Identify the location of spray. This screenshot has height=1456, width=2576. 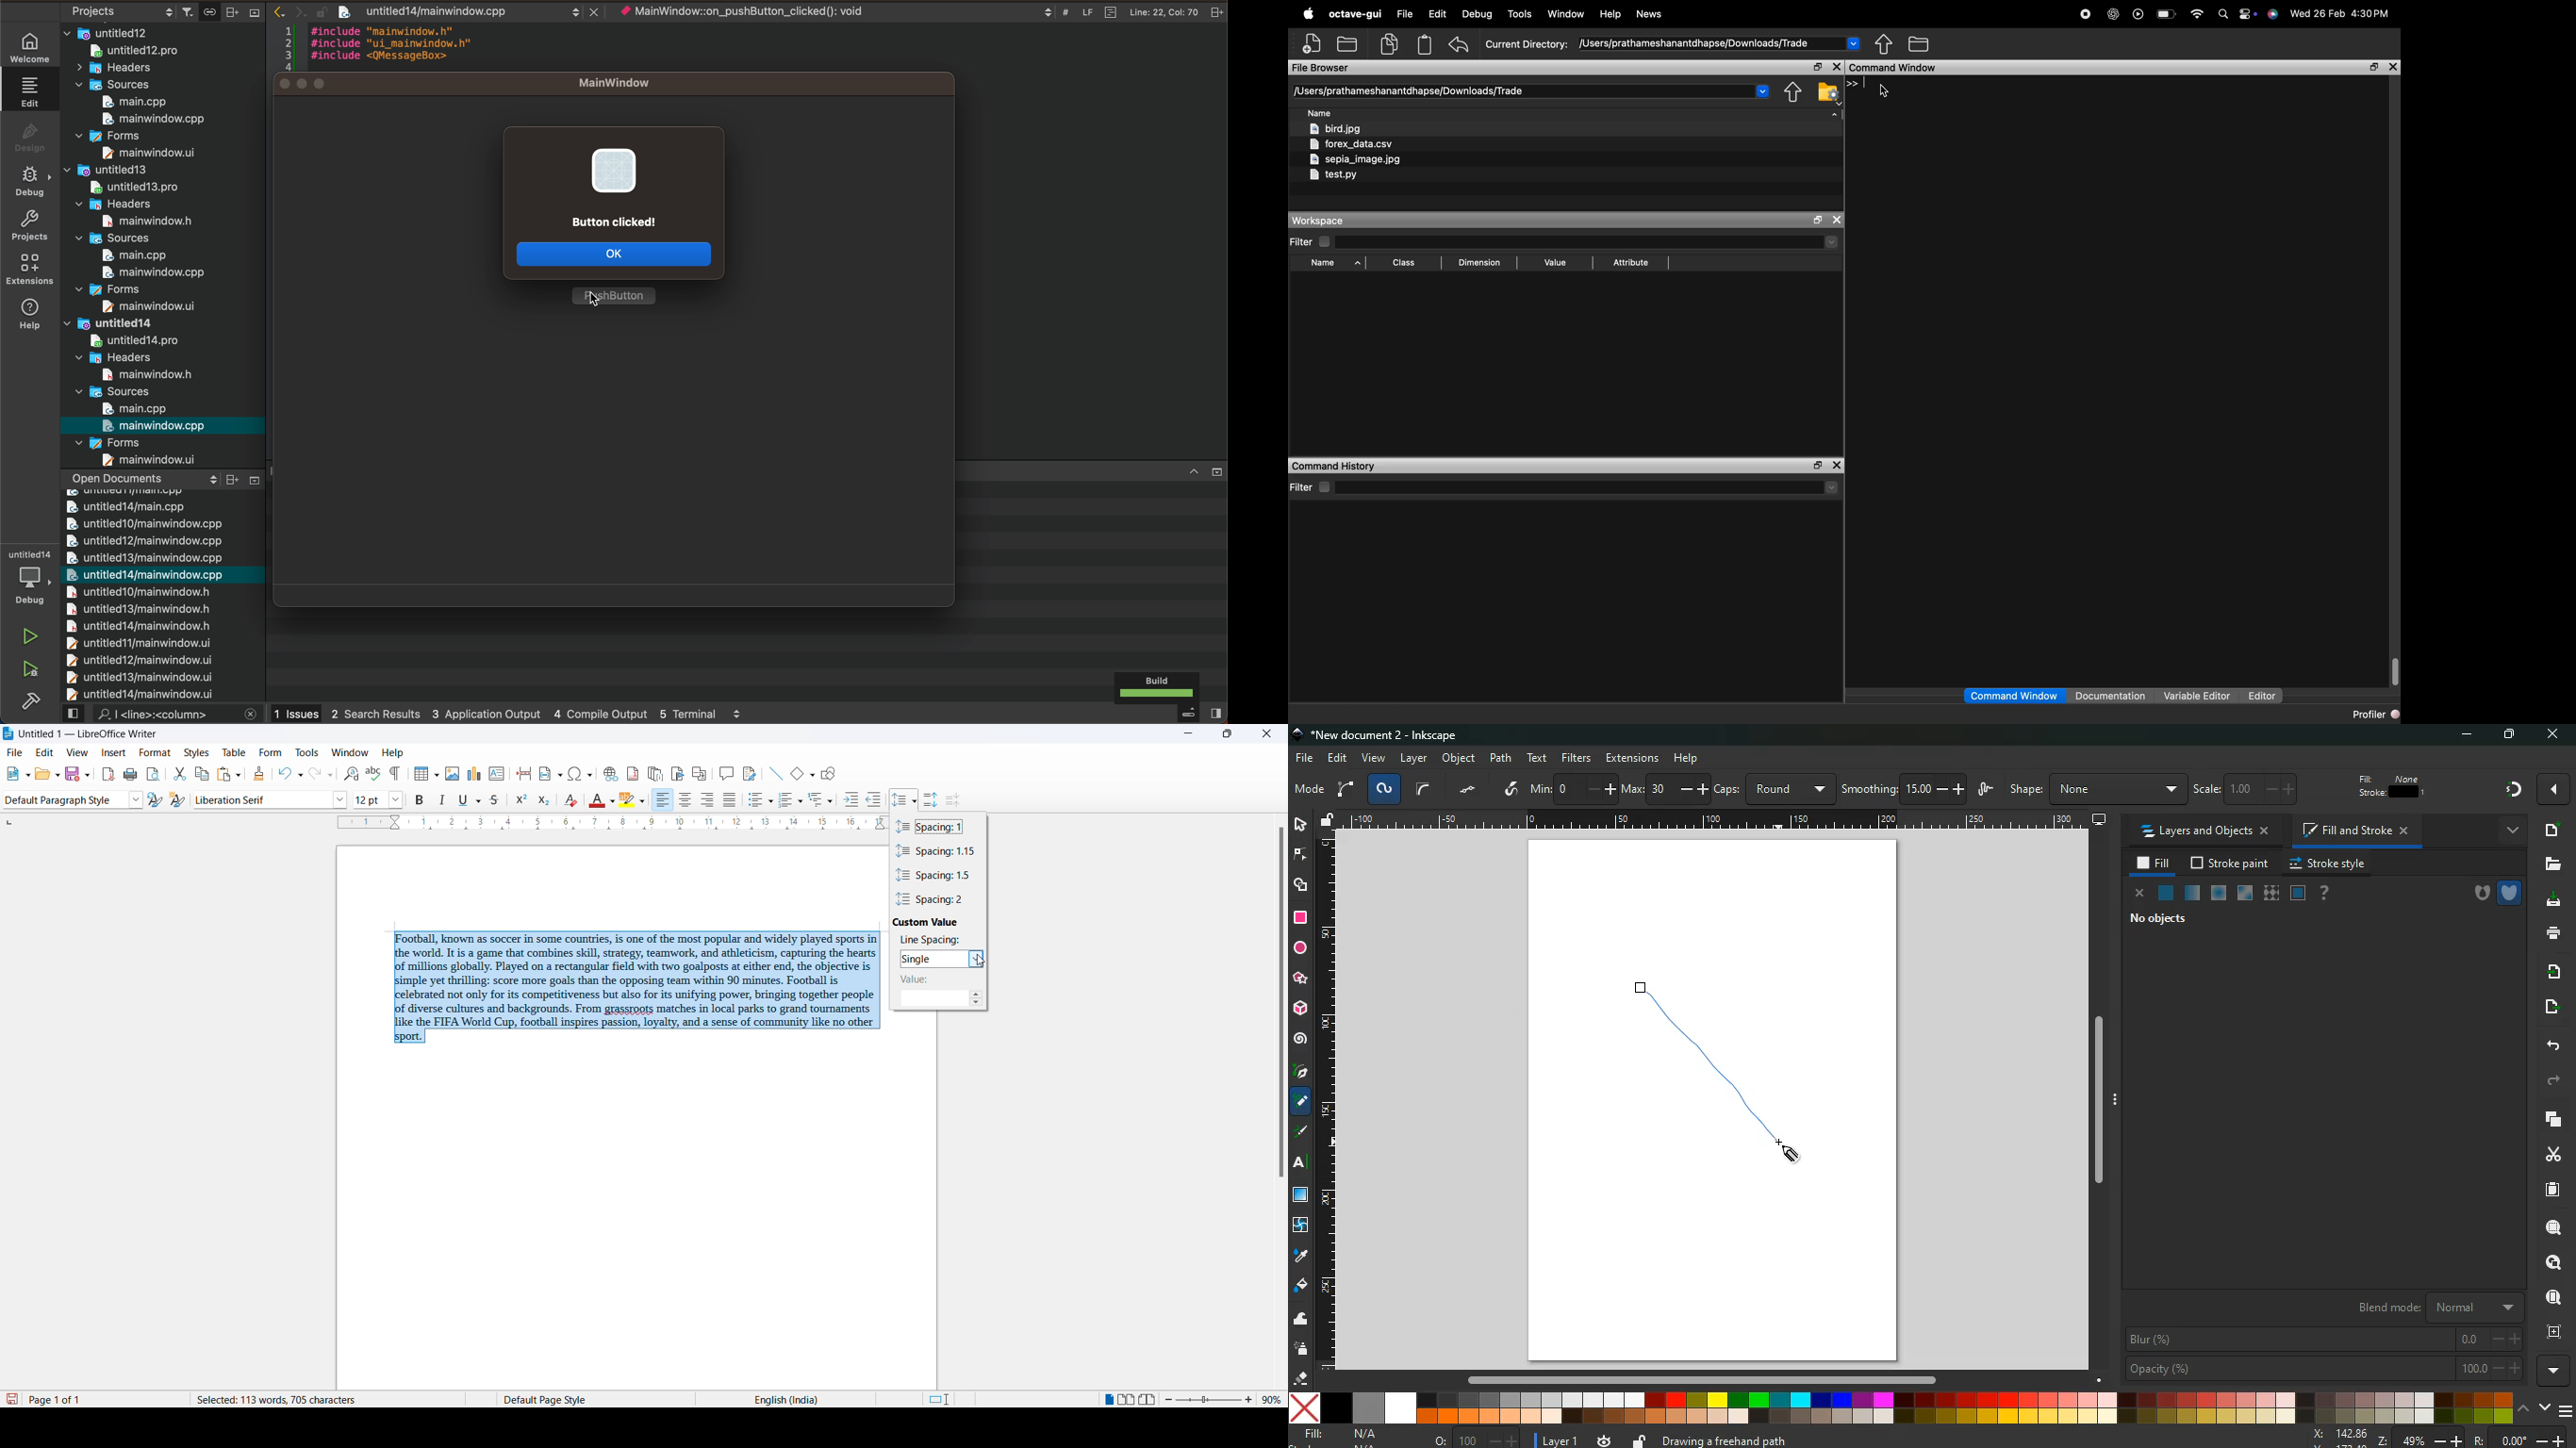
(1302, 1350).